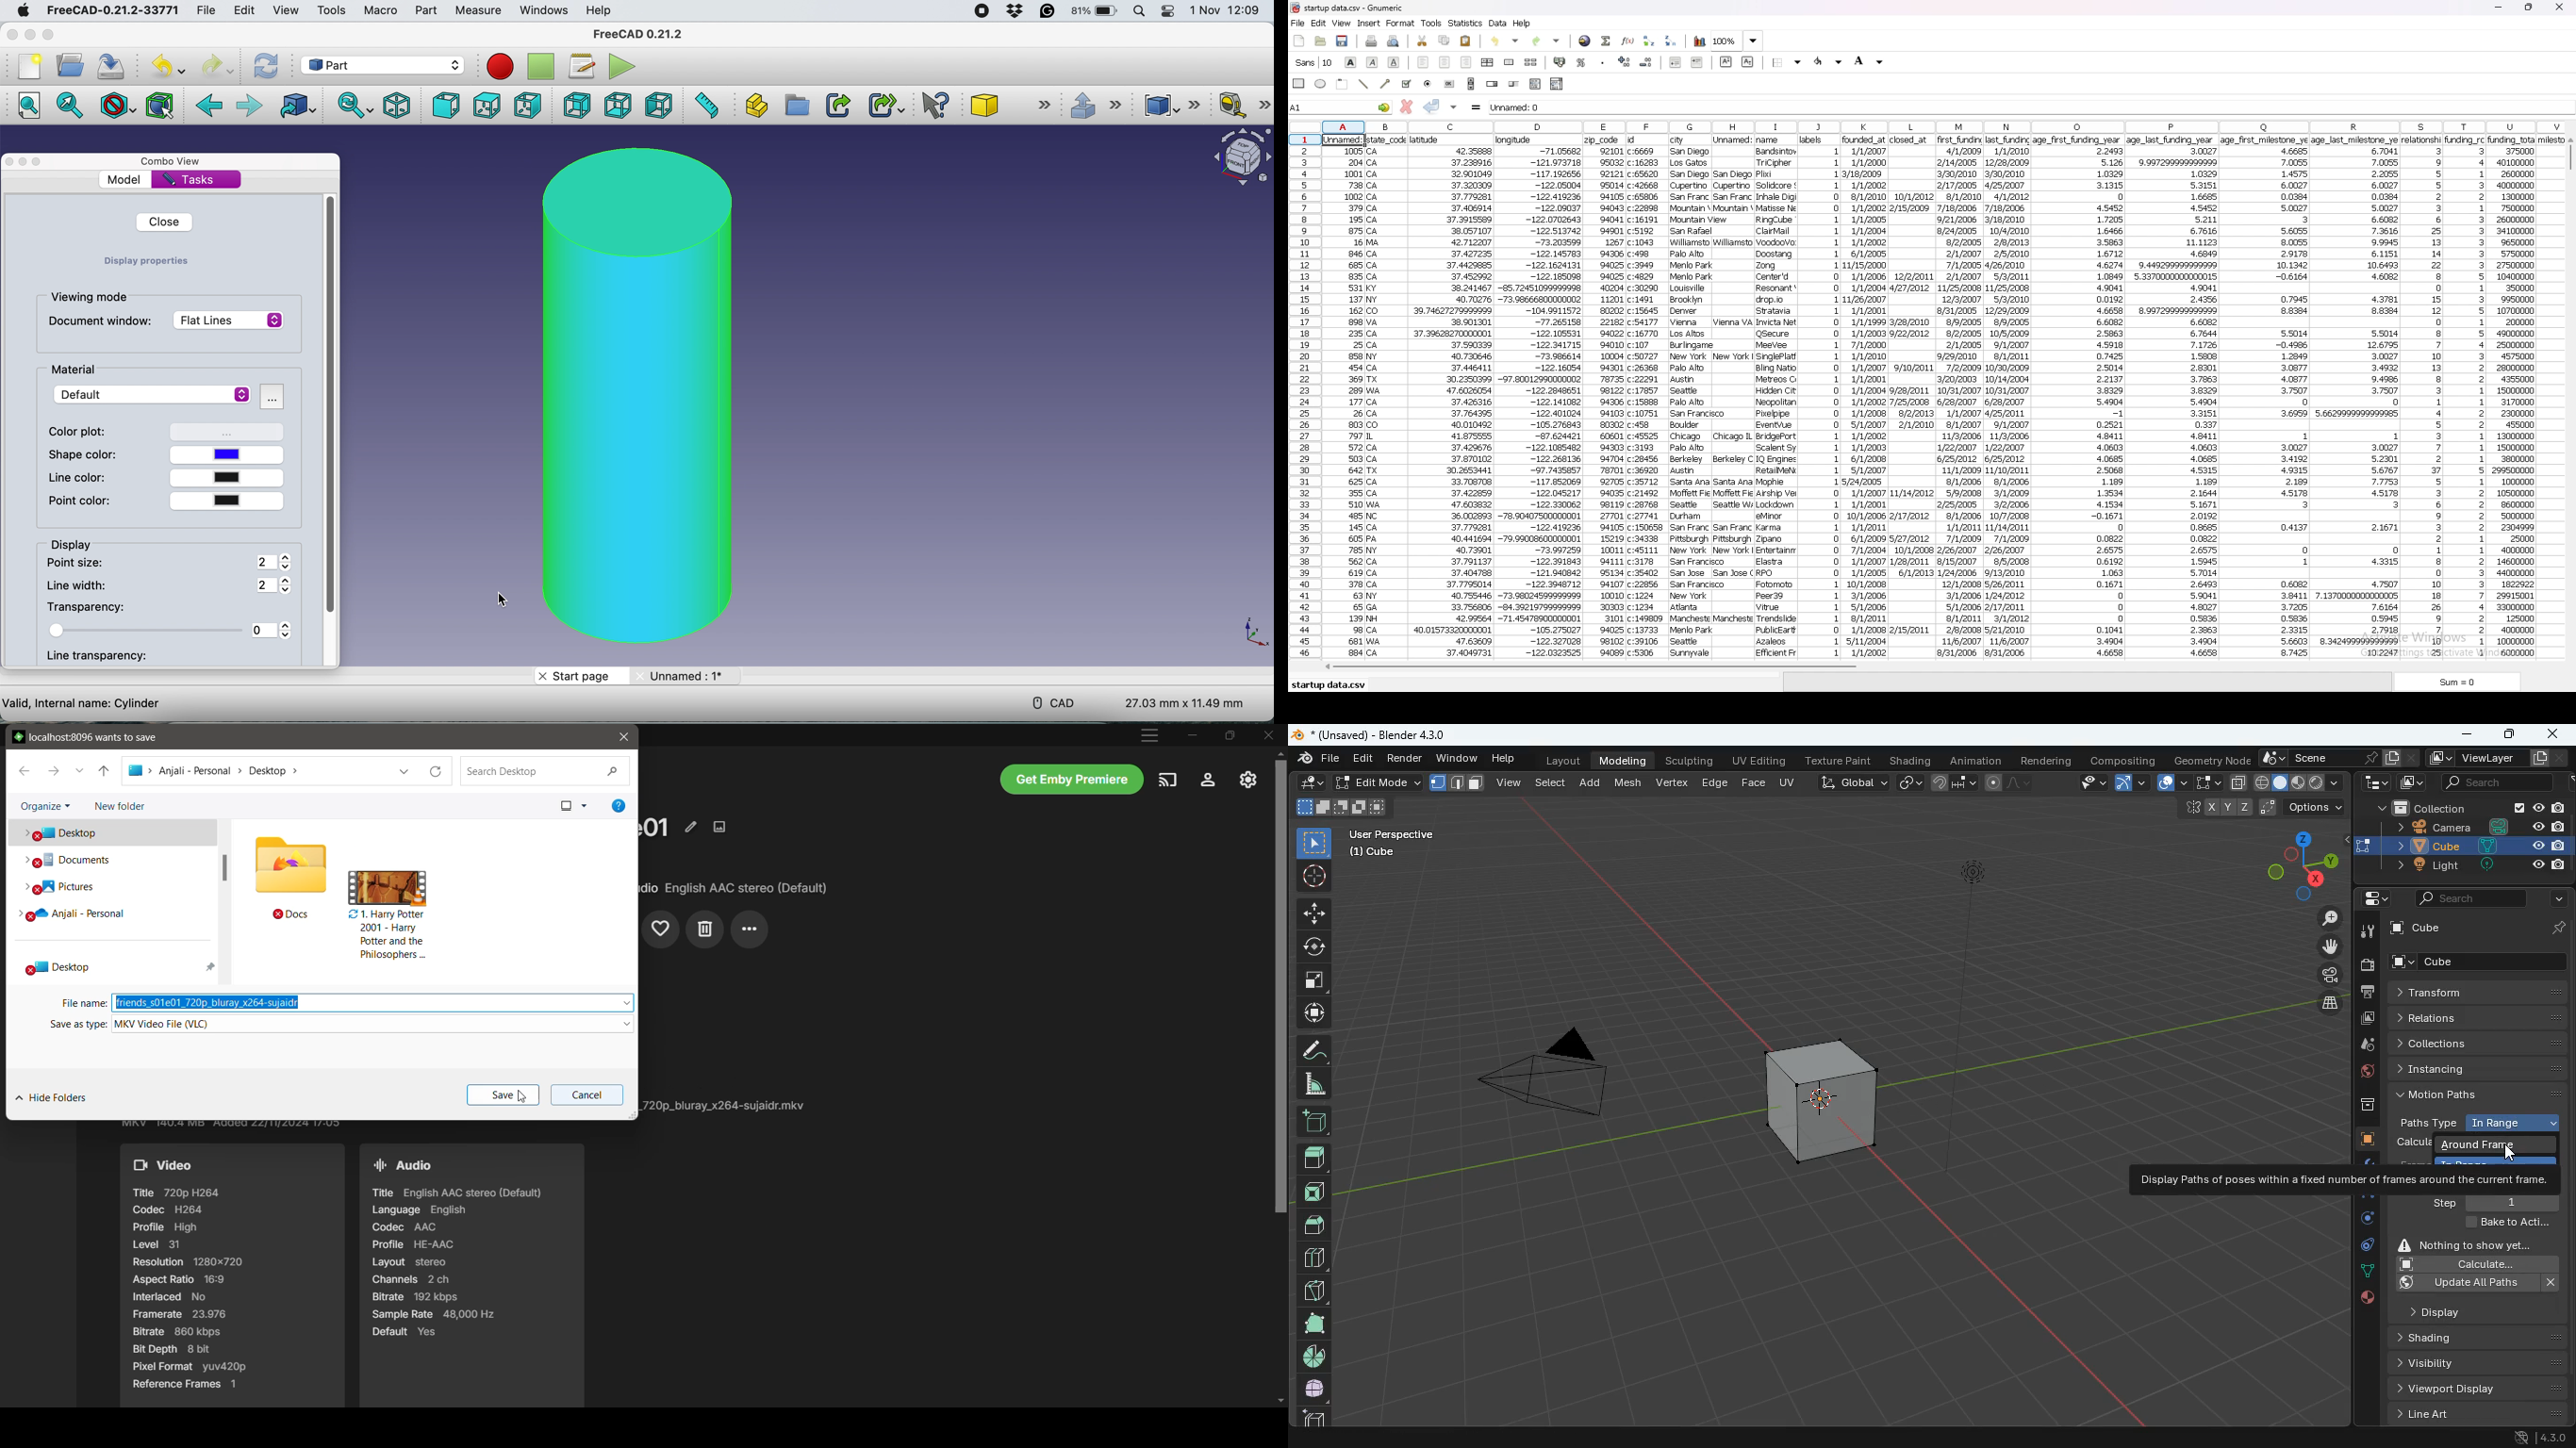 This screenshot has height=1456, width=2576. Describe the element at coordinates (1466, 42) in the screenshot. I see `paste` at that location.